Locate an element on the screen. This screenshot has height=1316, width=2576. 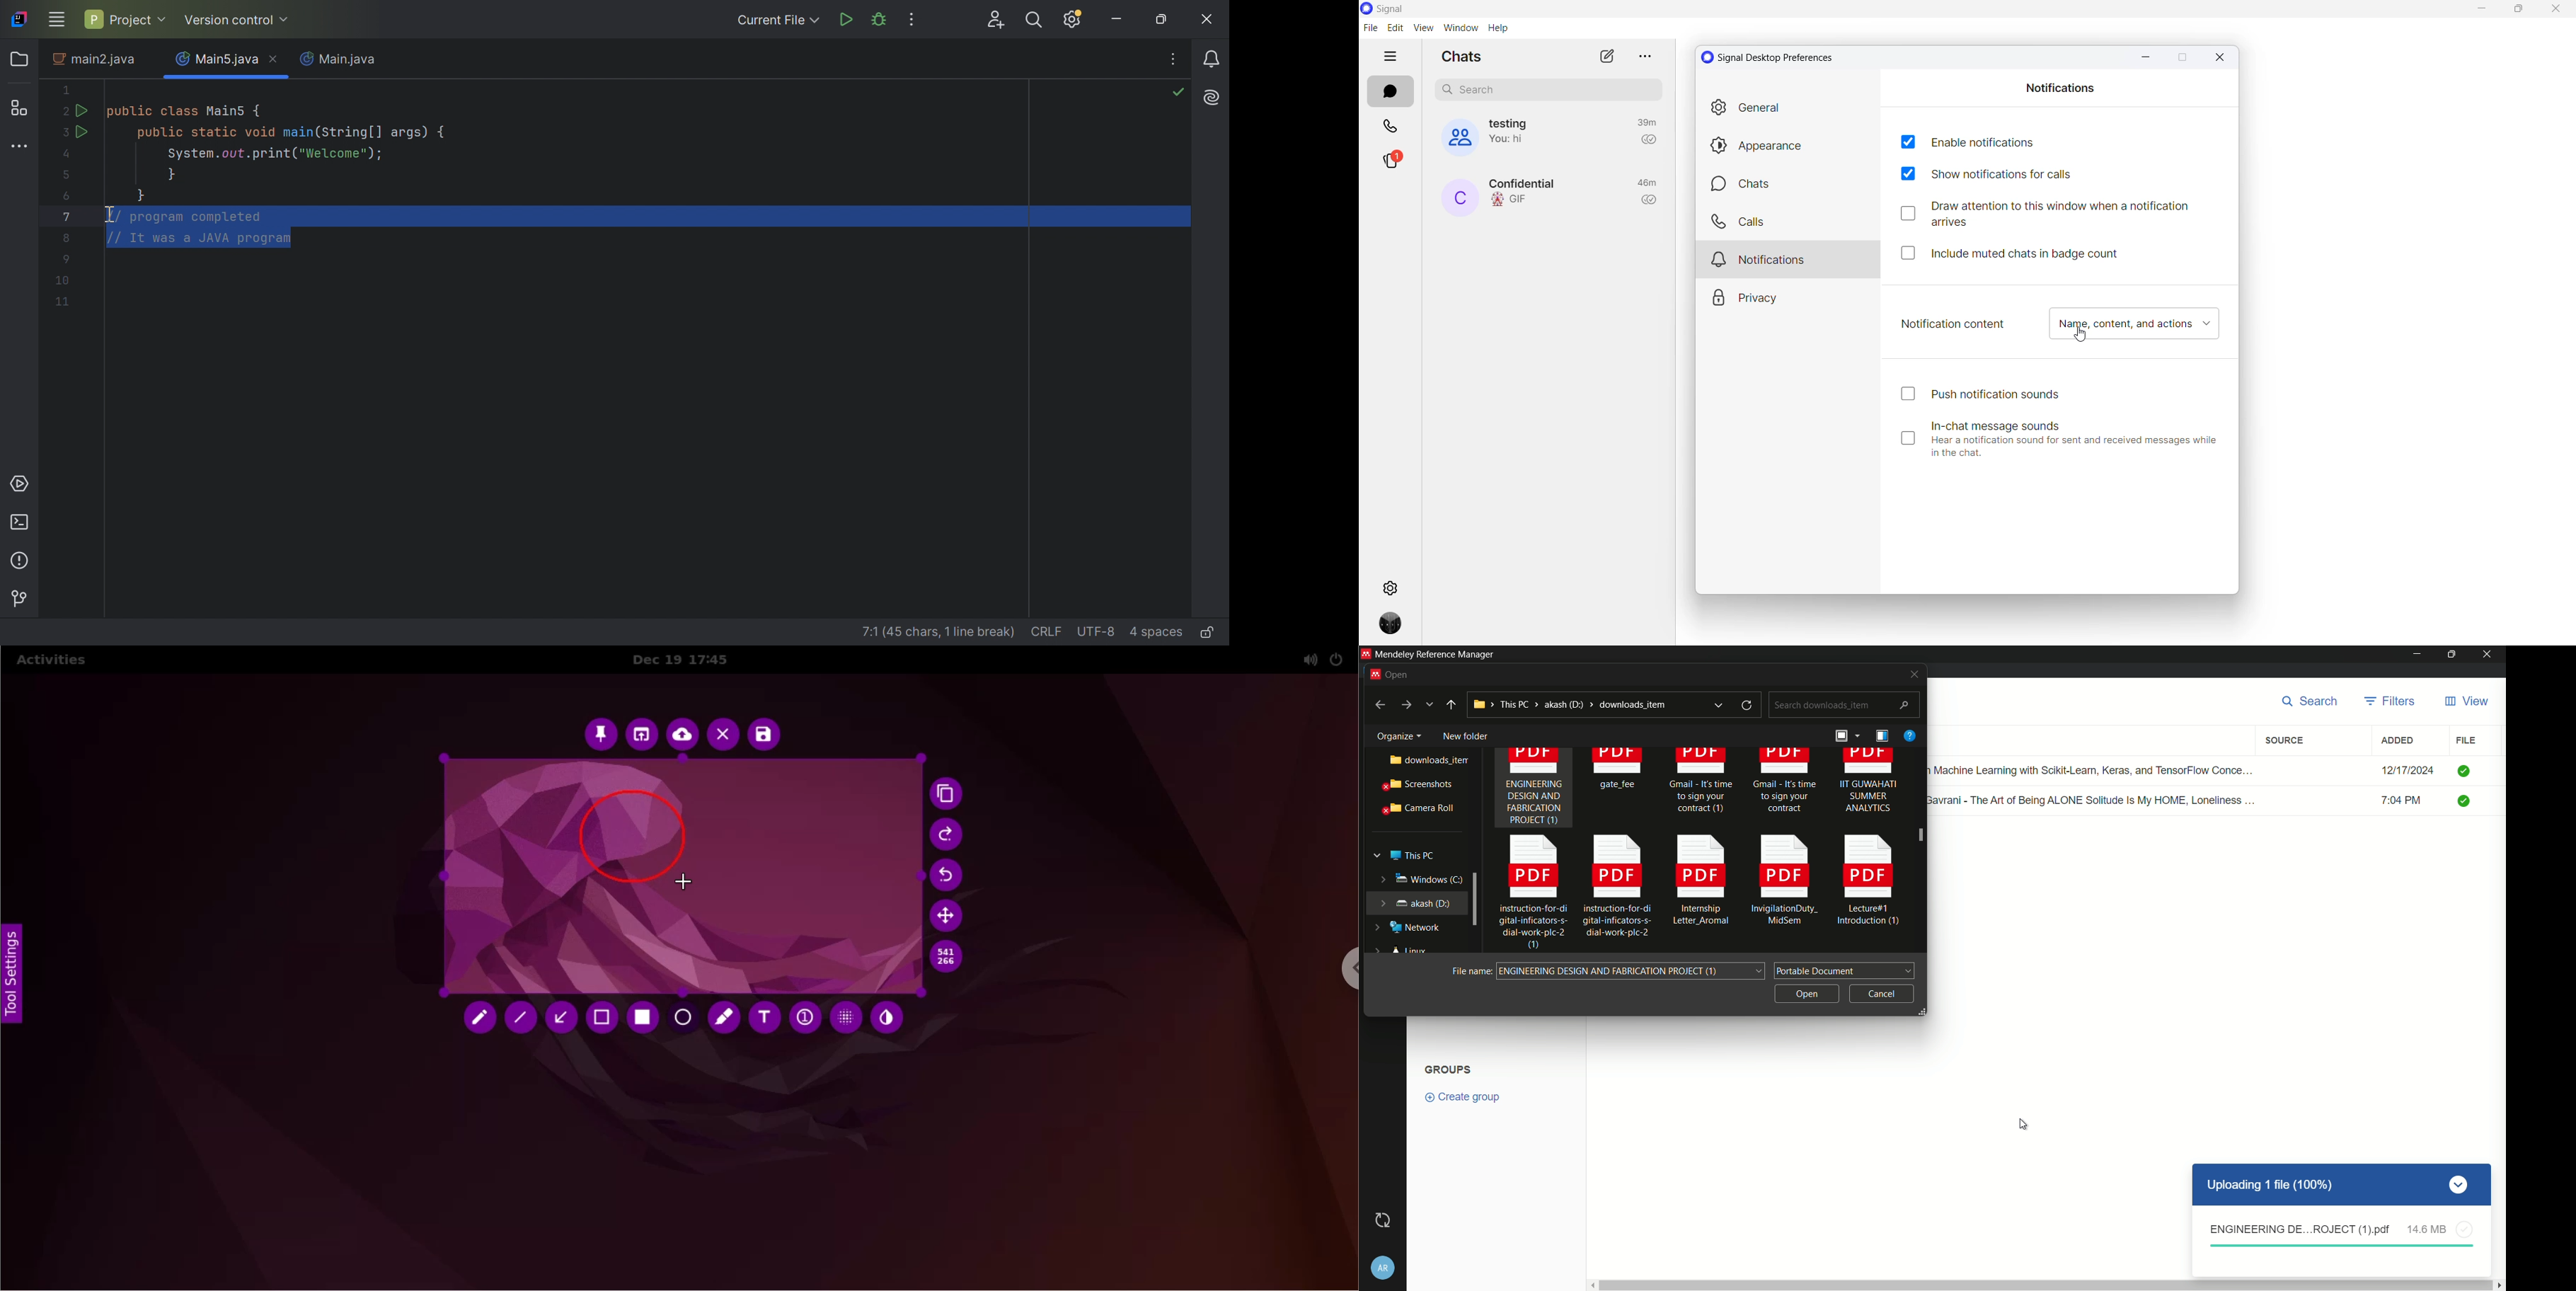
Version control is located at coordinates (20, 597).